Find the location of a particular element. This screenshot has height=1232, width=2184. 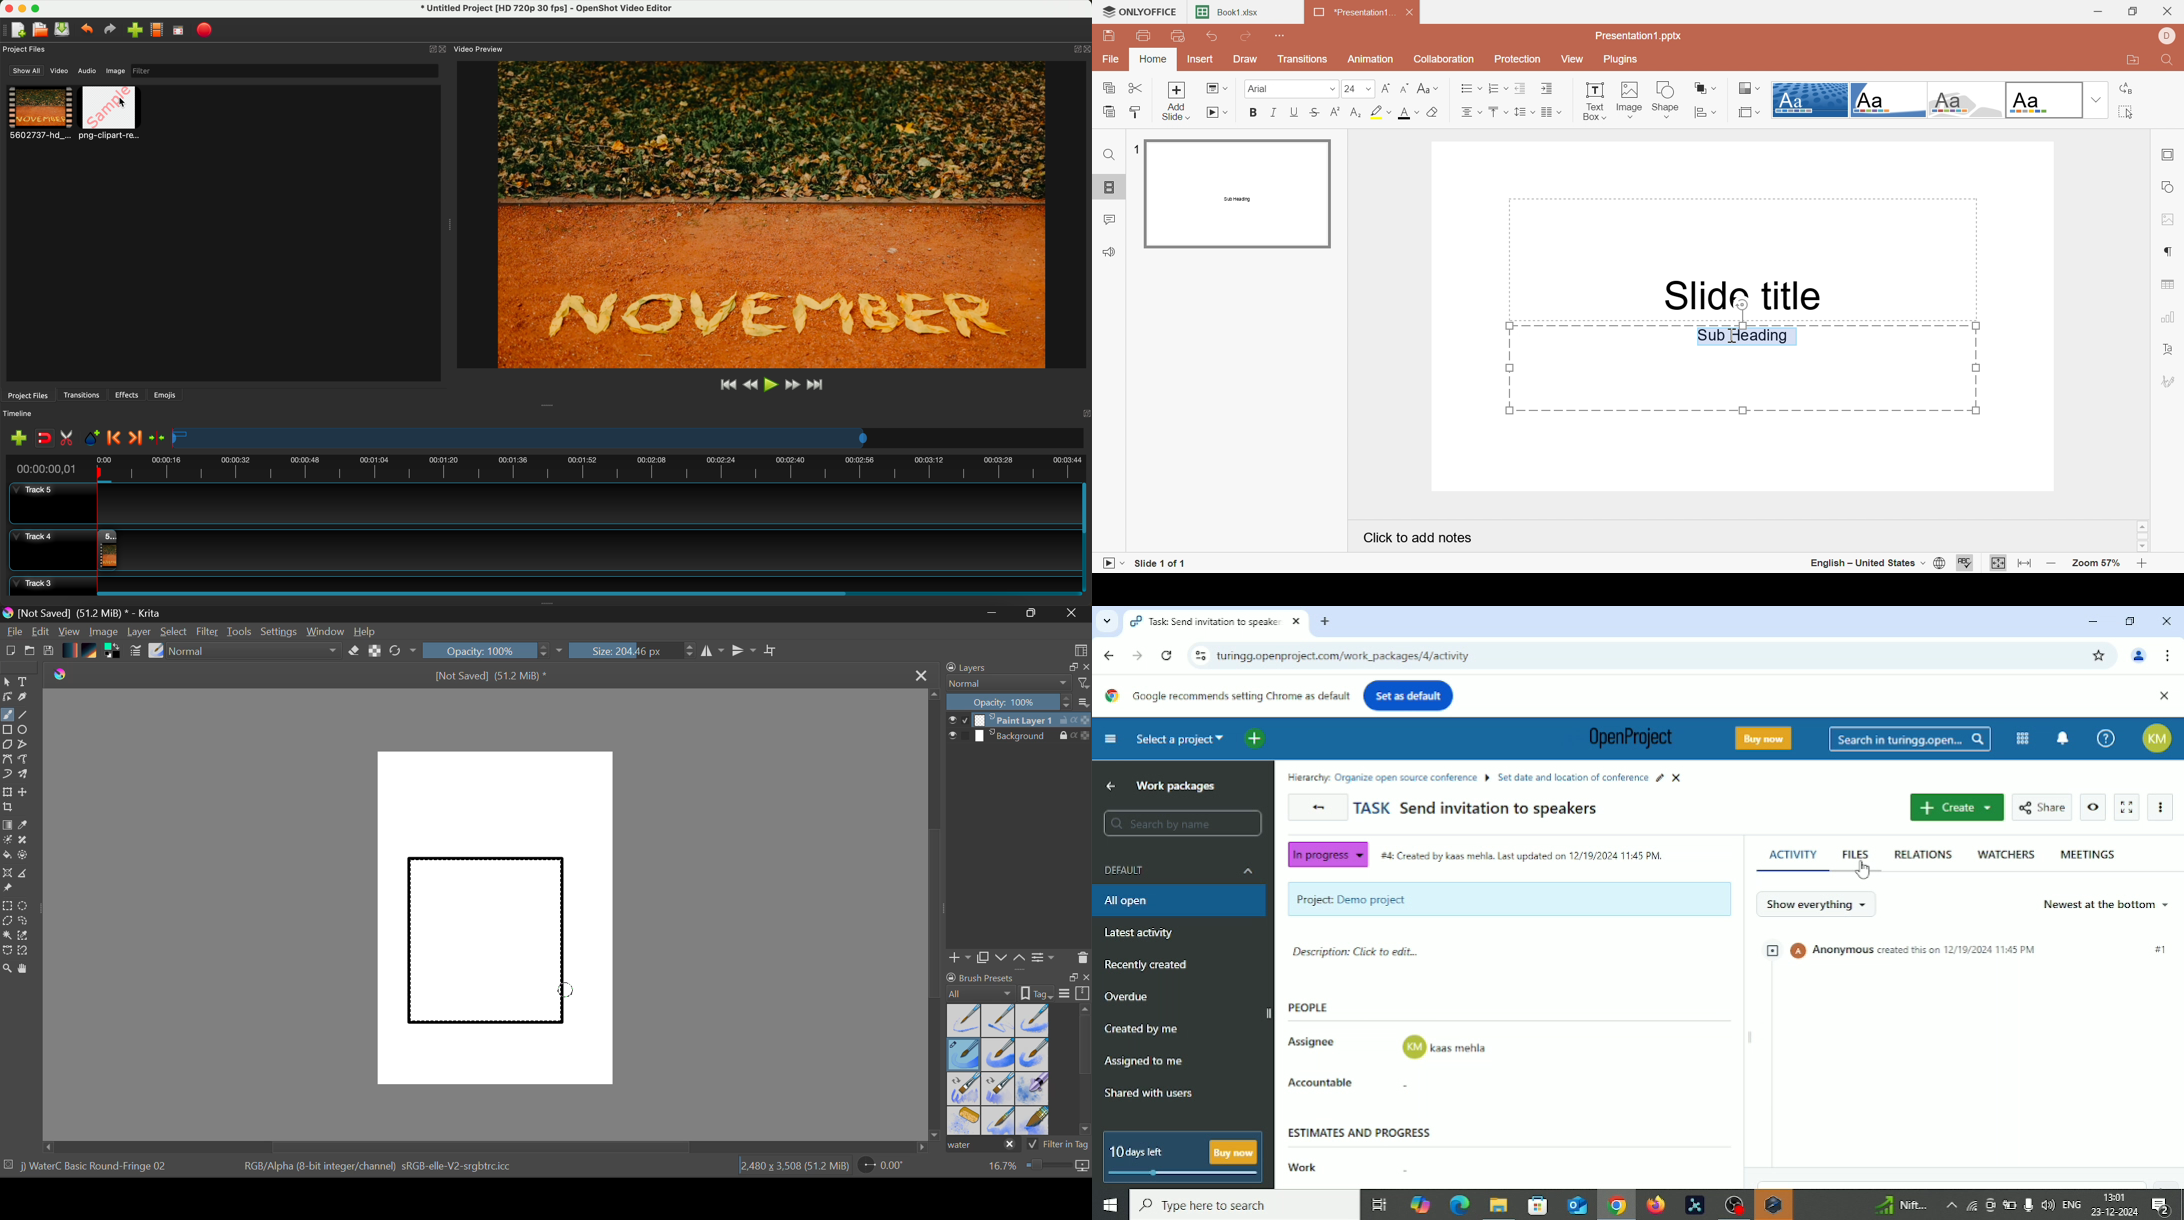

Zoom 57% is located at coordinates (2097, 564).